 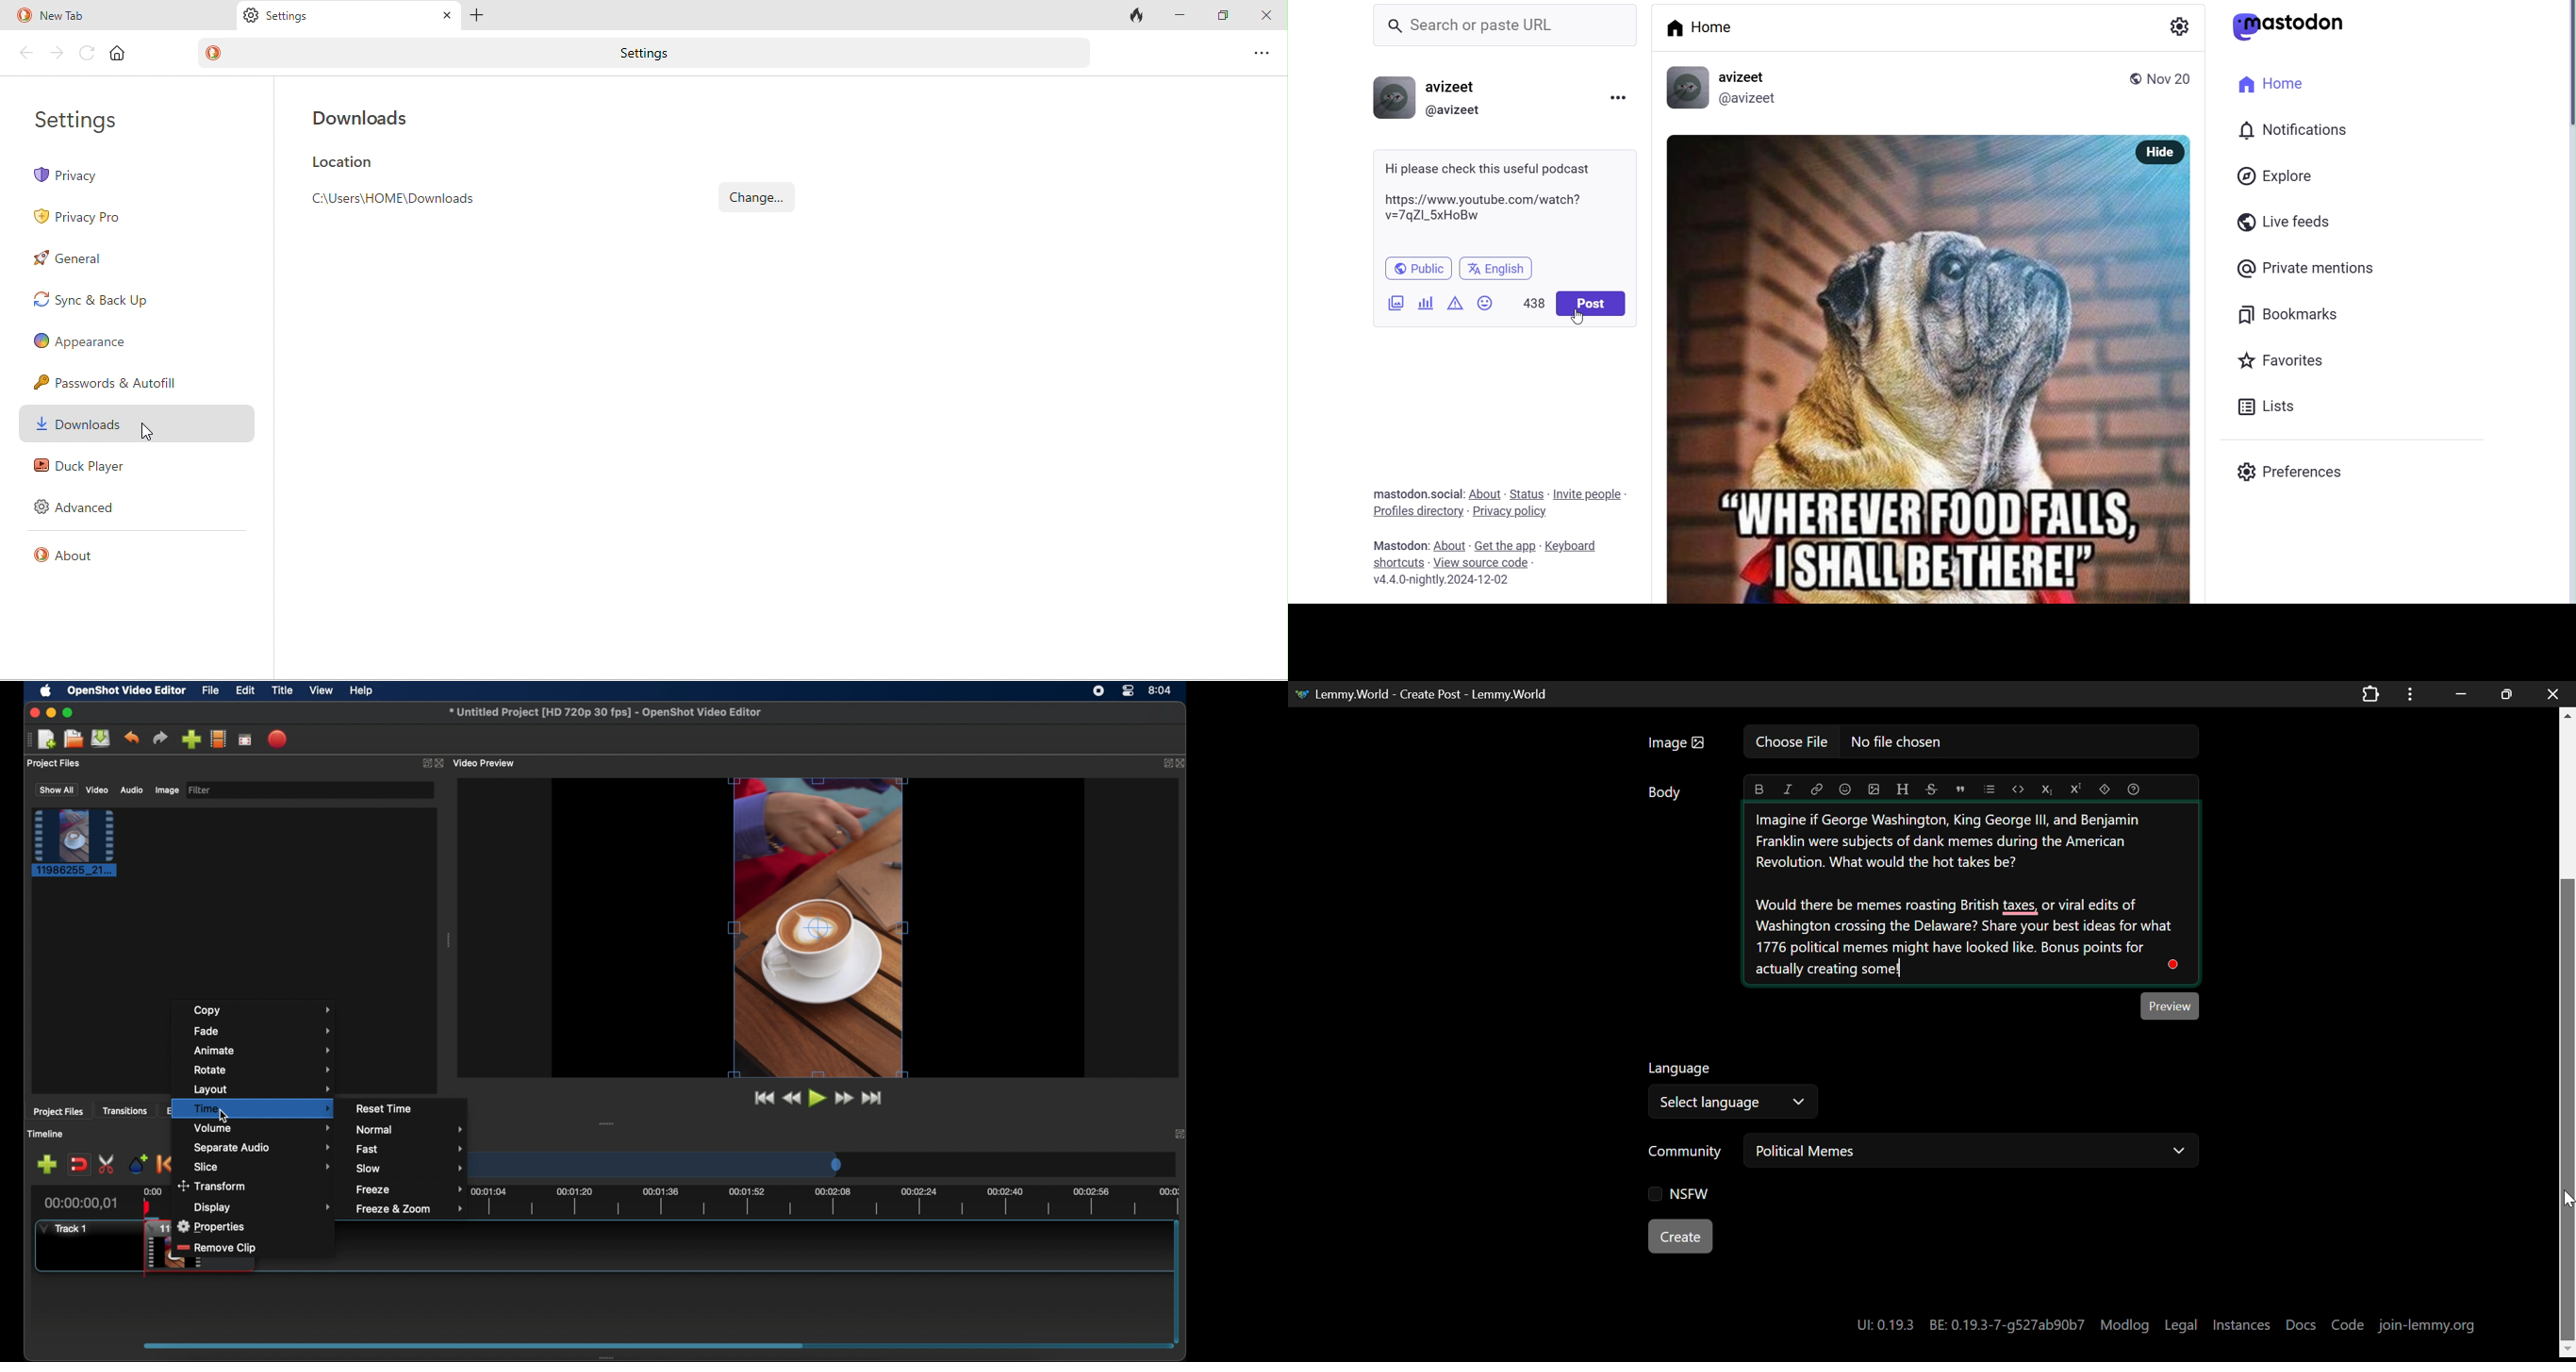 I want to click on favorites, so click(x=2285, y=361).